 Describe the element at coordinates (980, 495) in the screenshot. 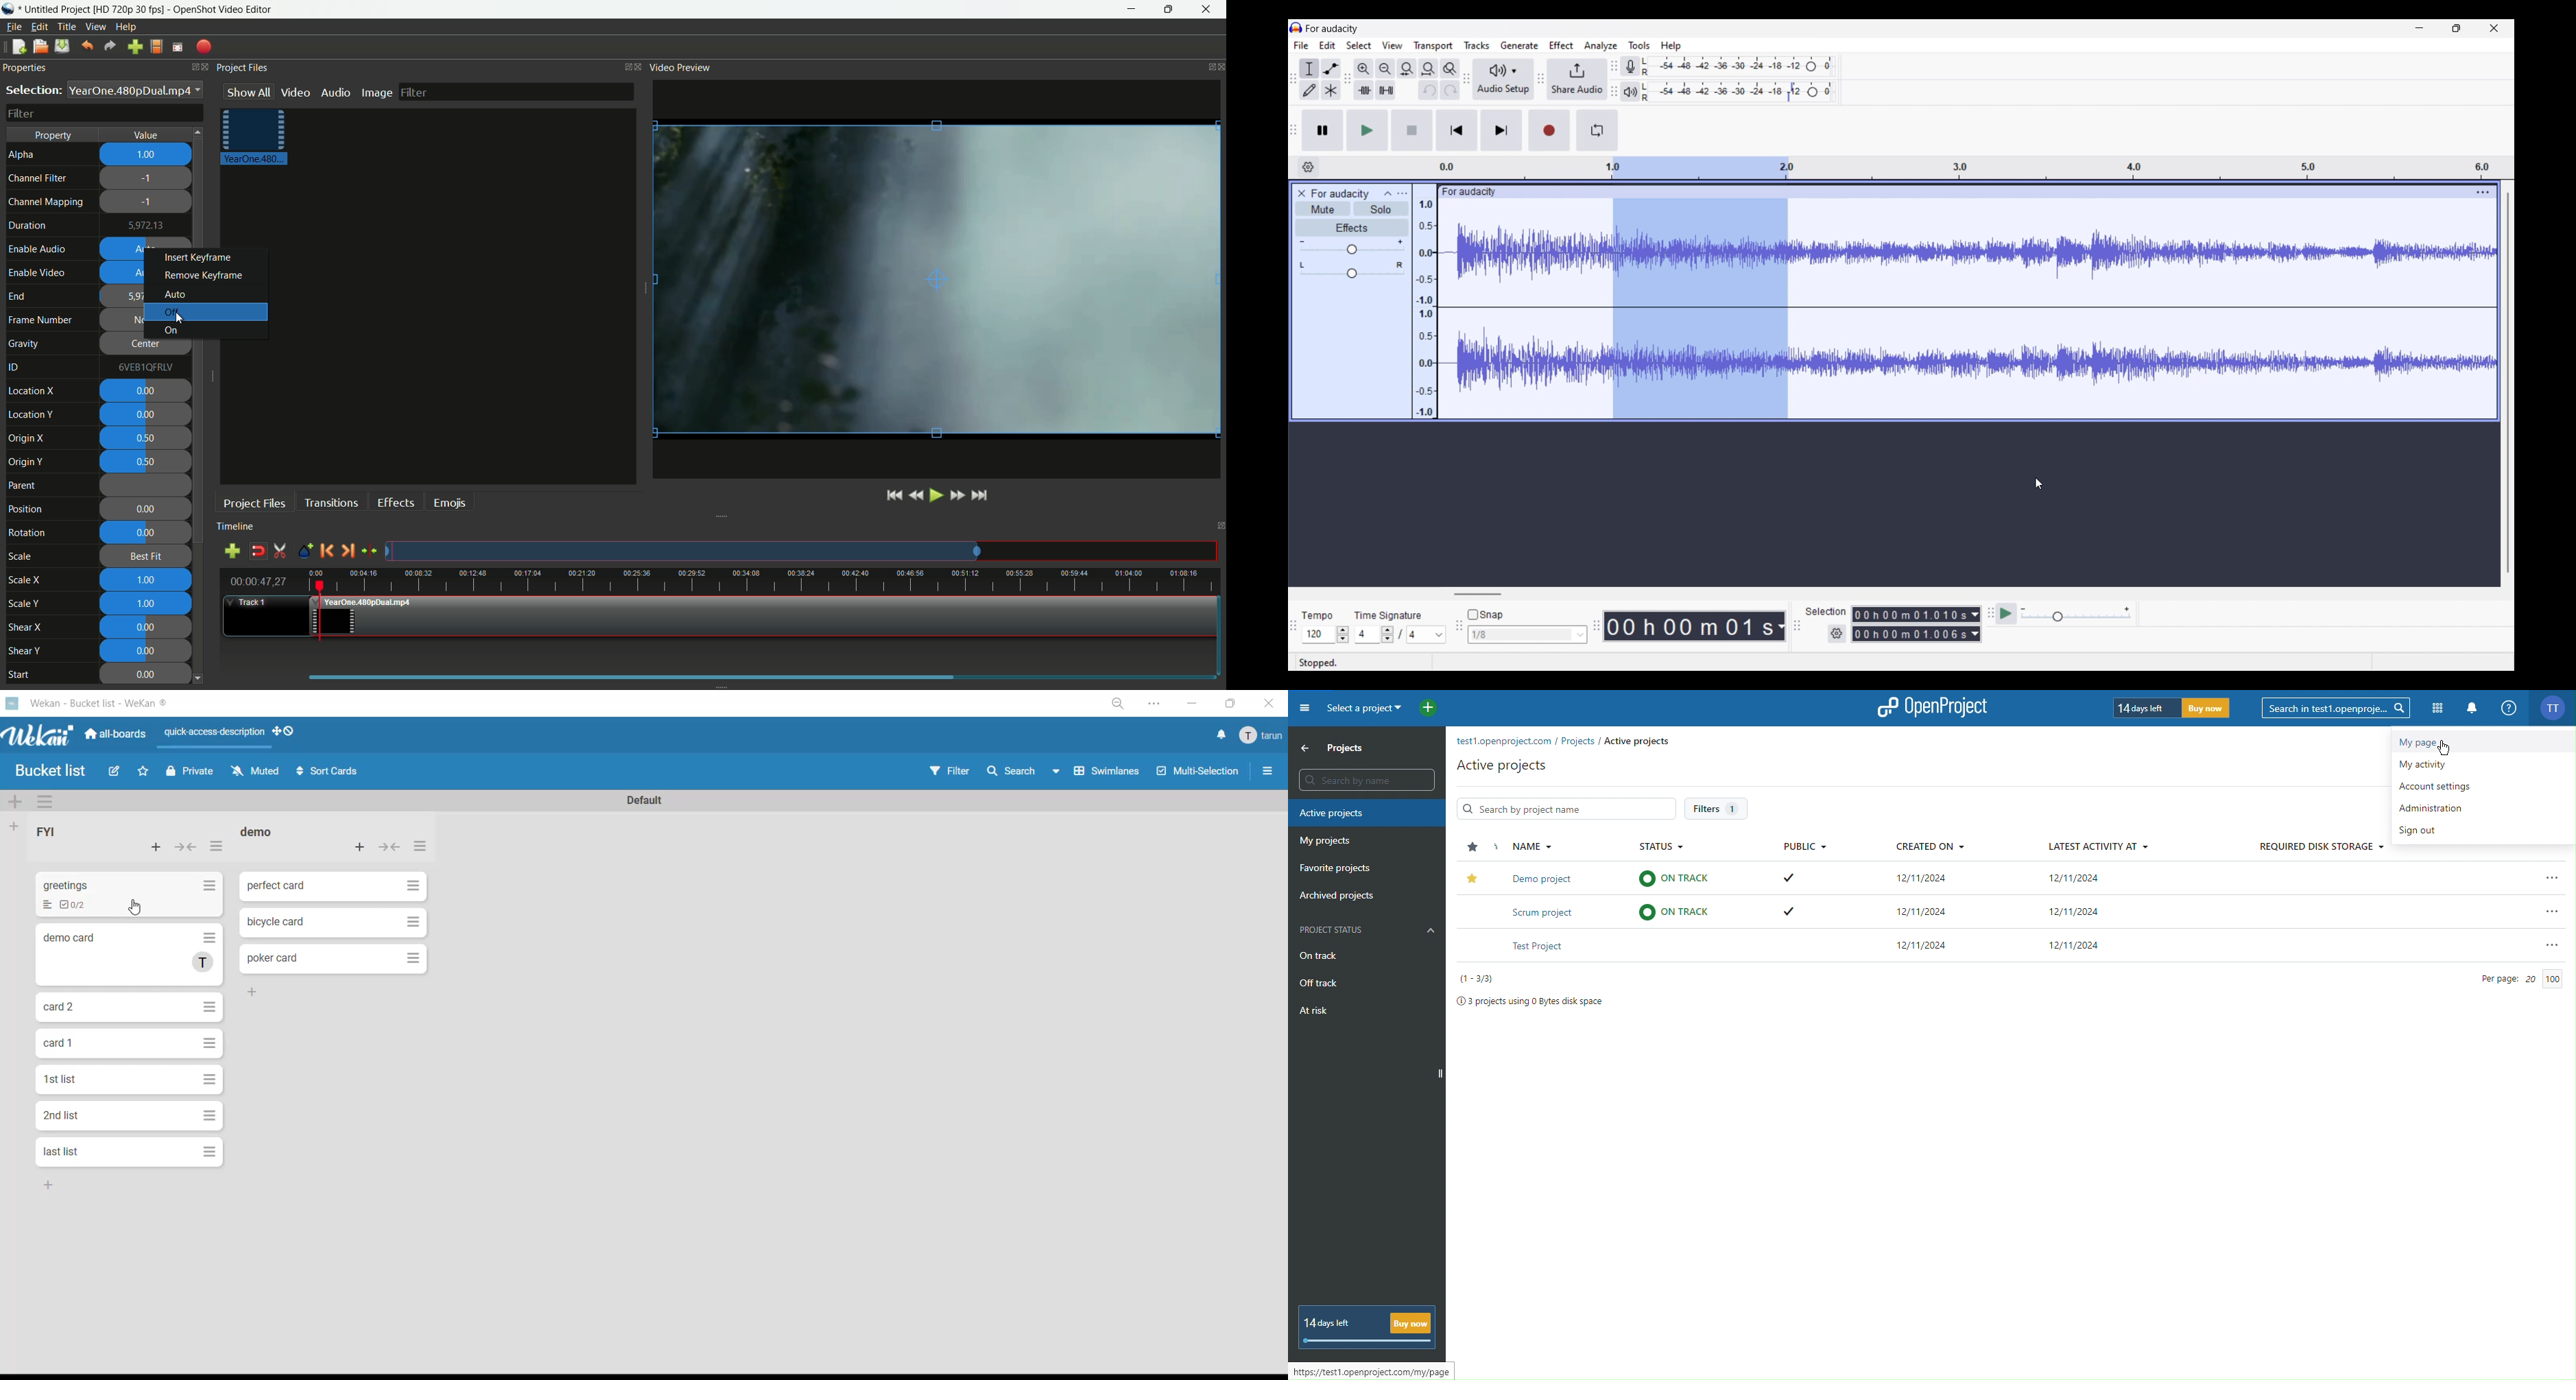

I see `jump to end` at that location.